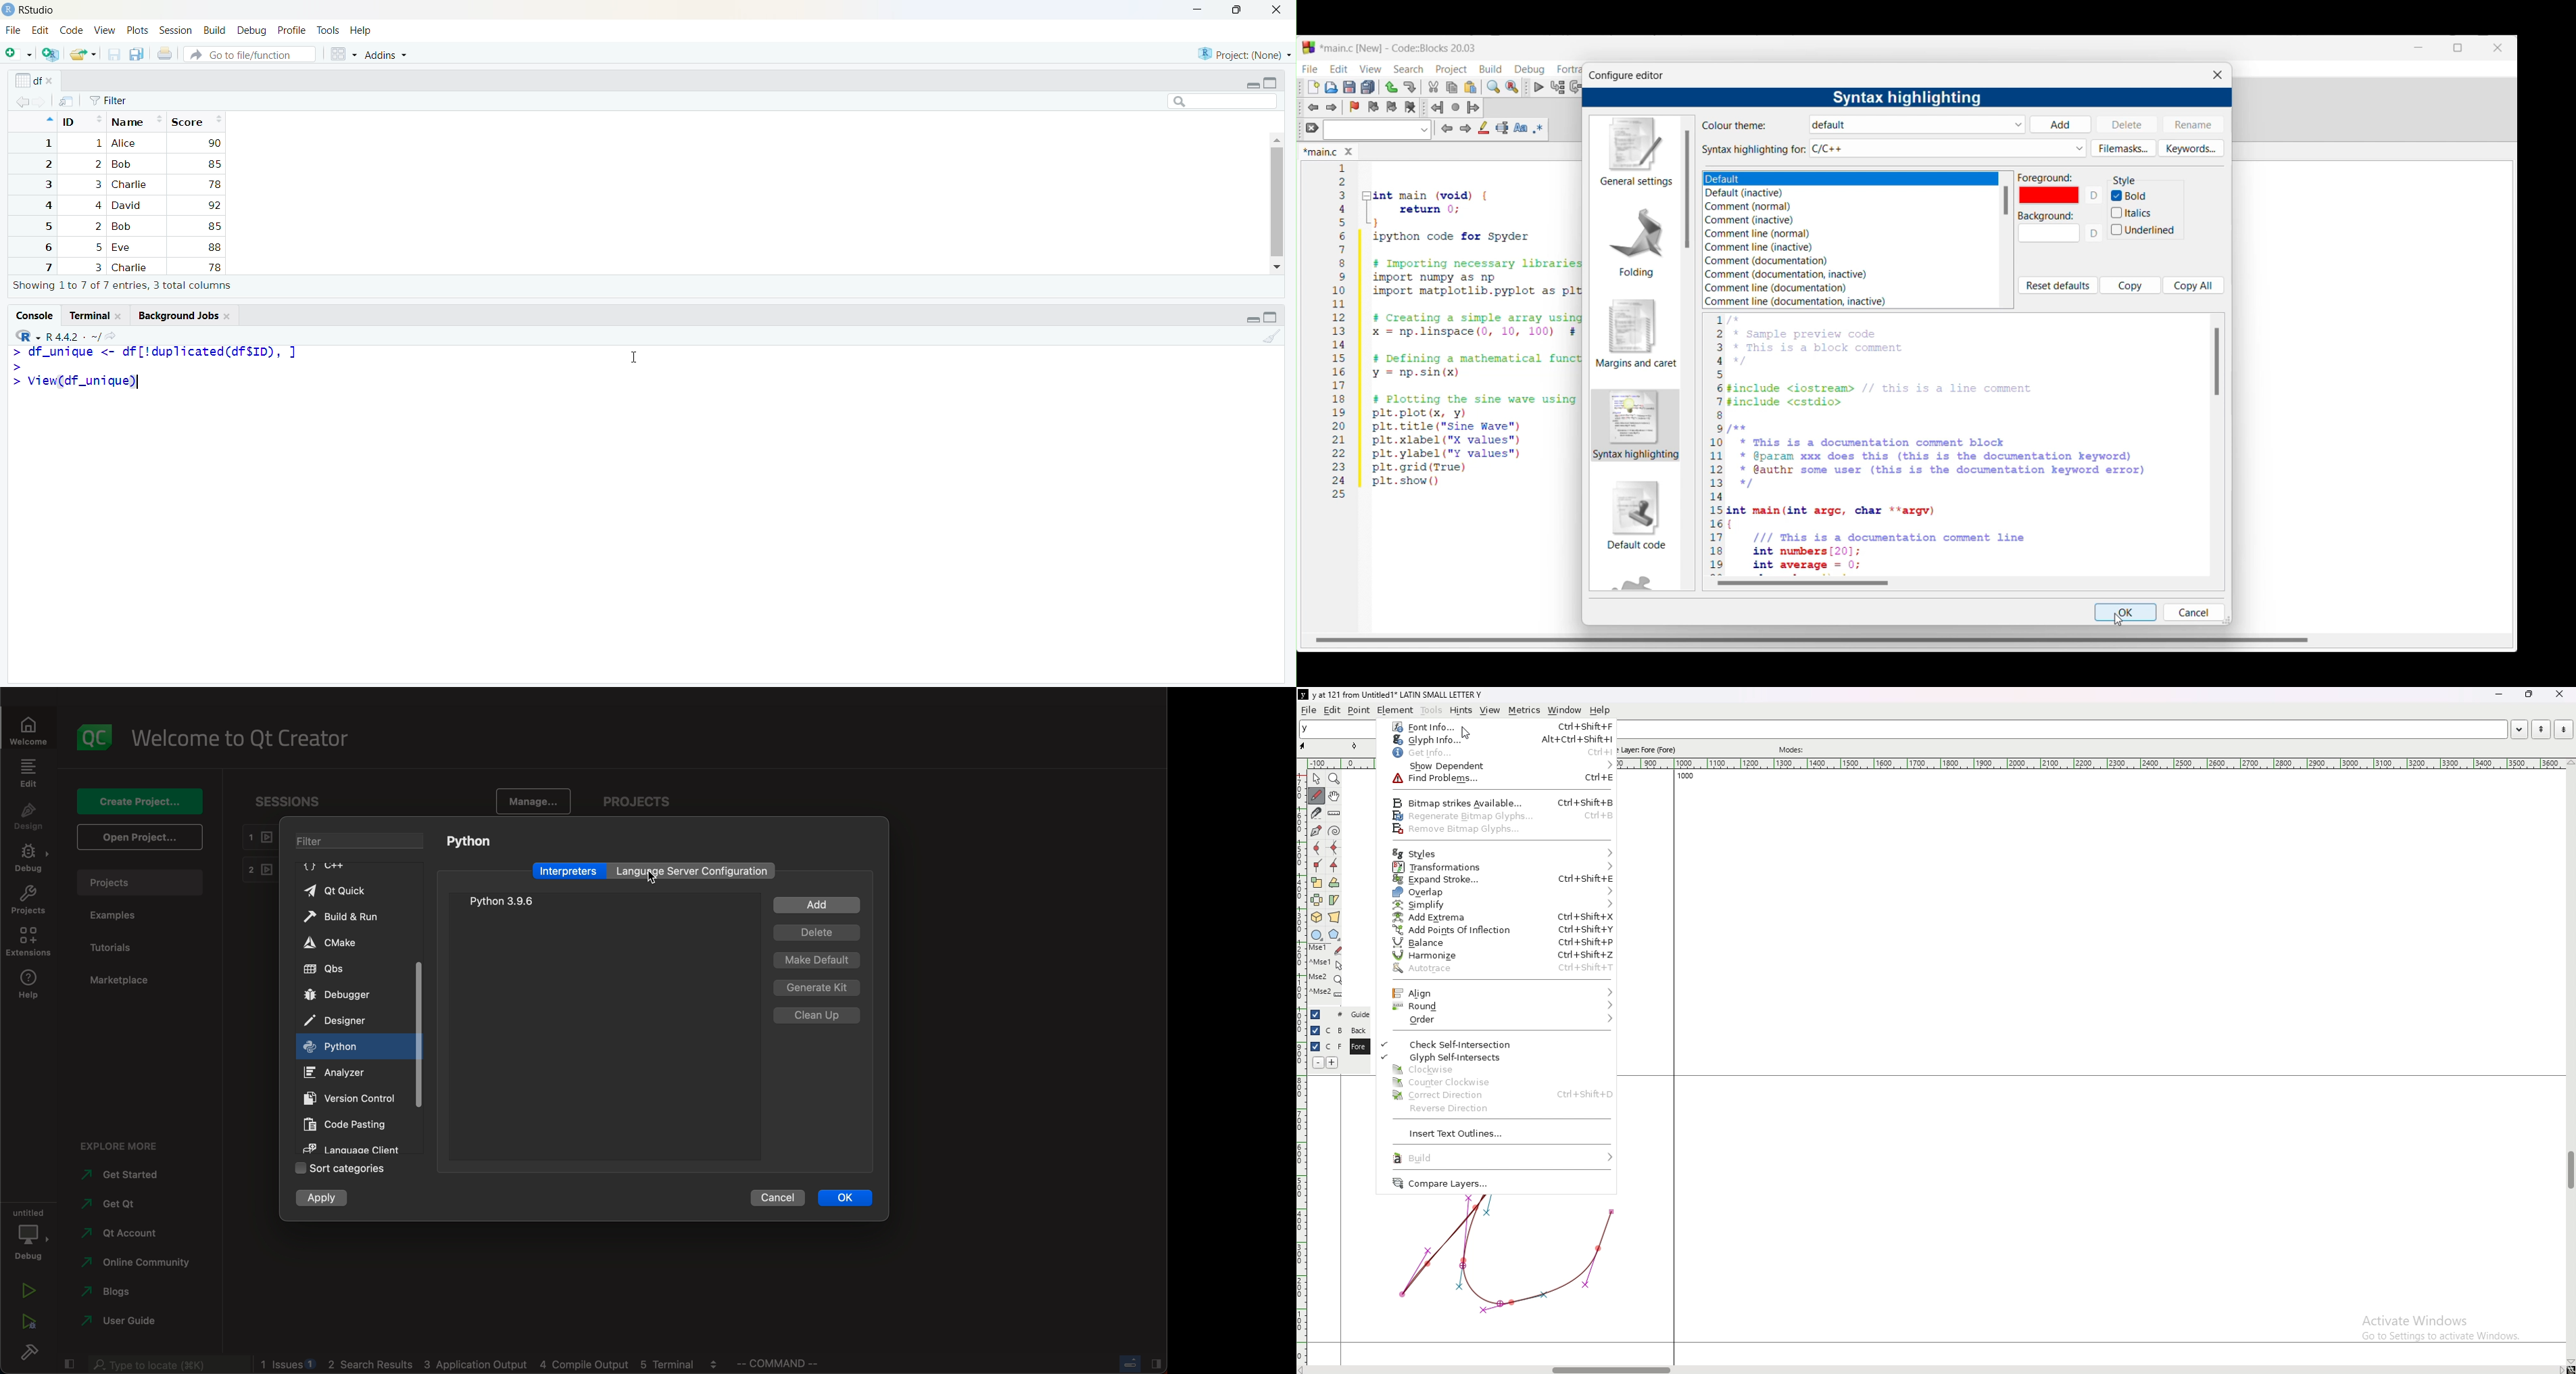  Describe the element at coordinates (343, 54) in the screenshot. I see `view options` at that location.